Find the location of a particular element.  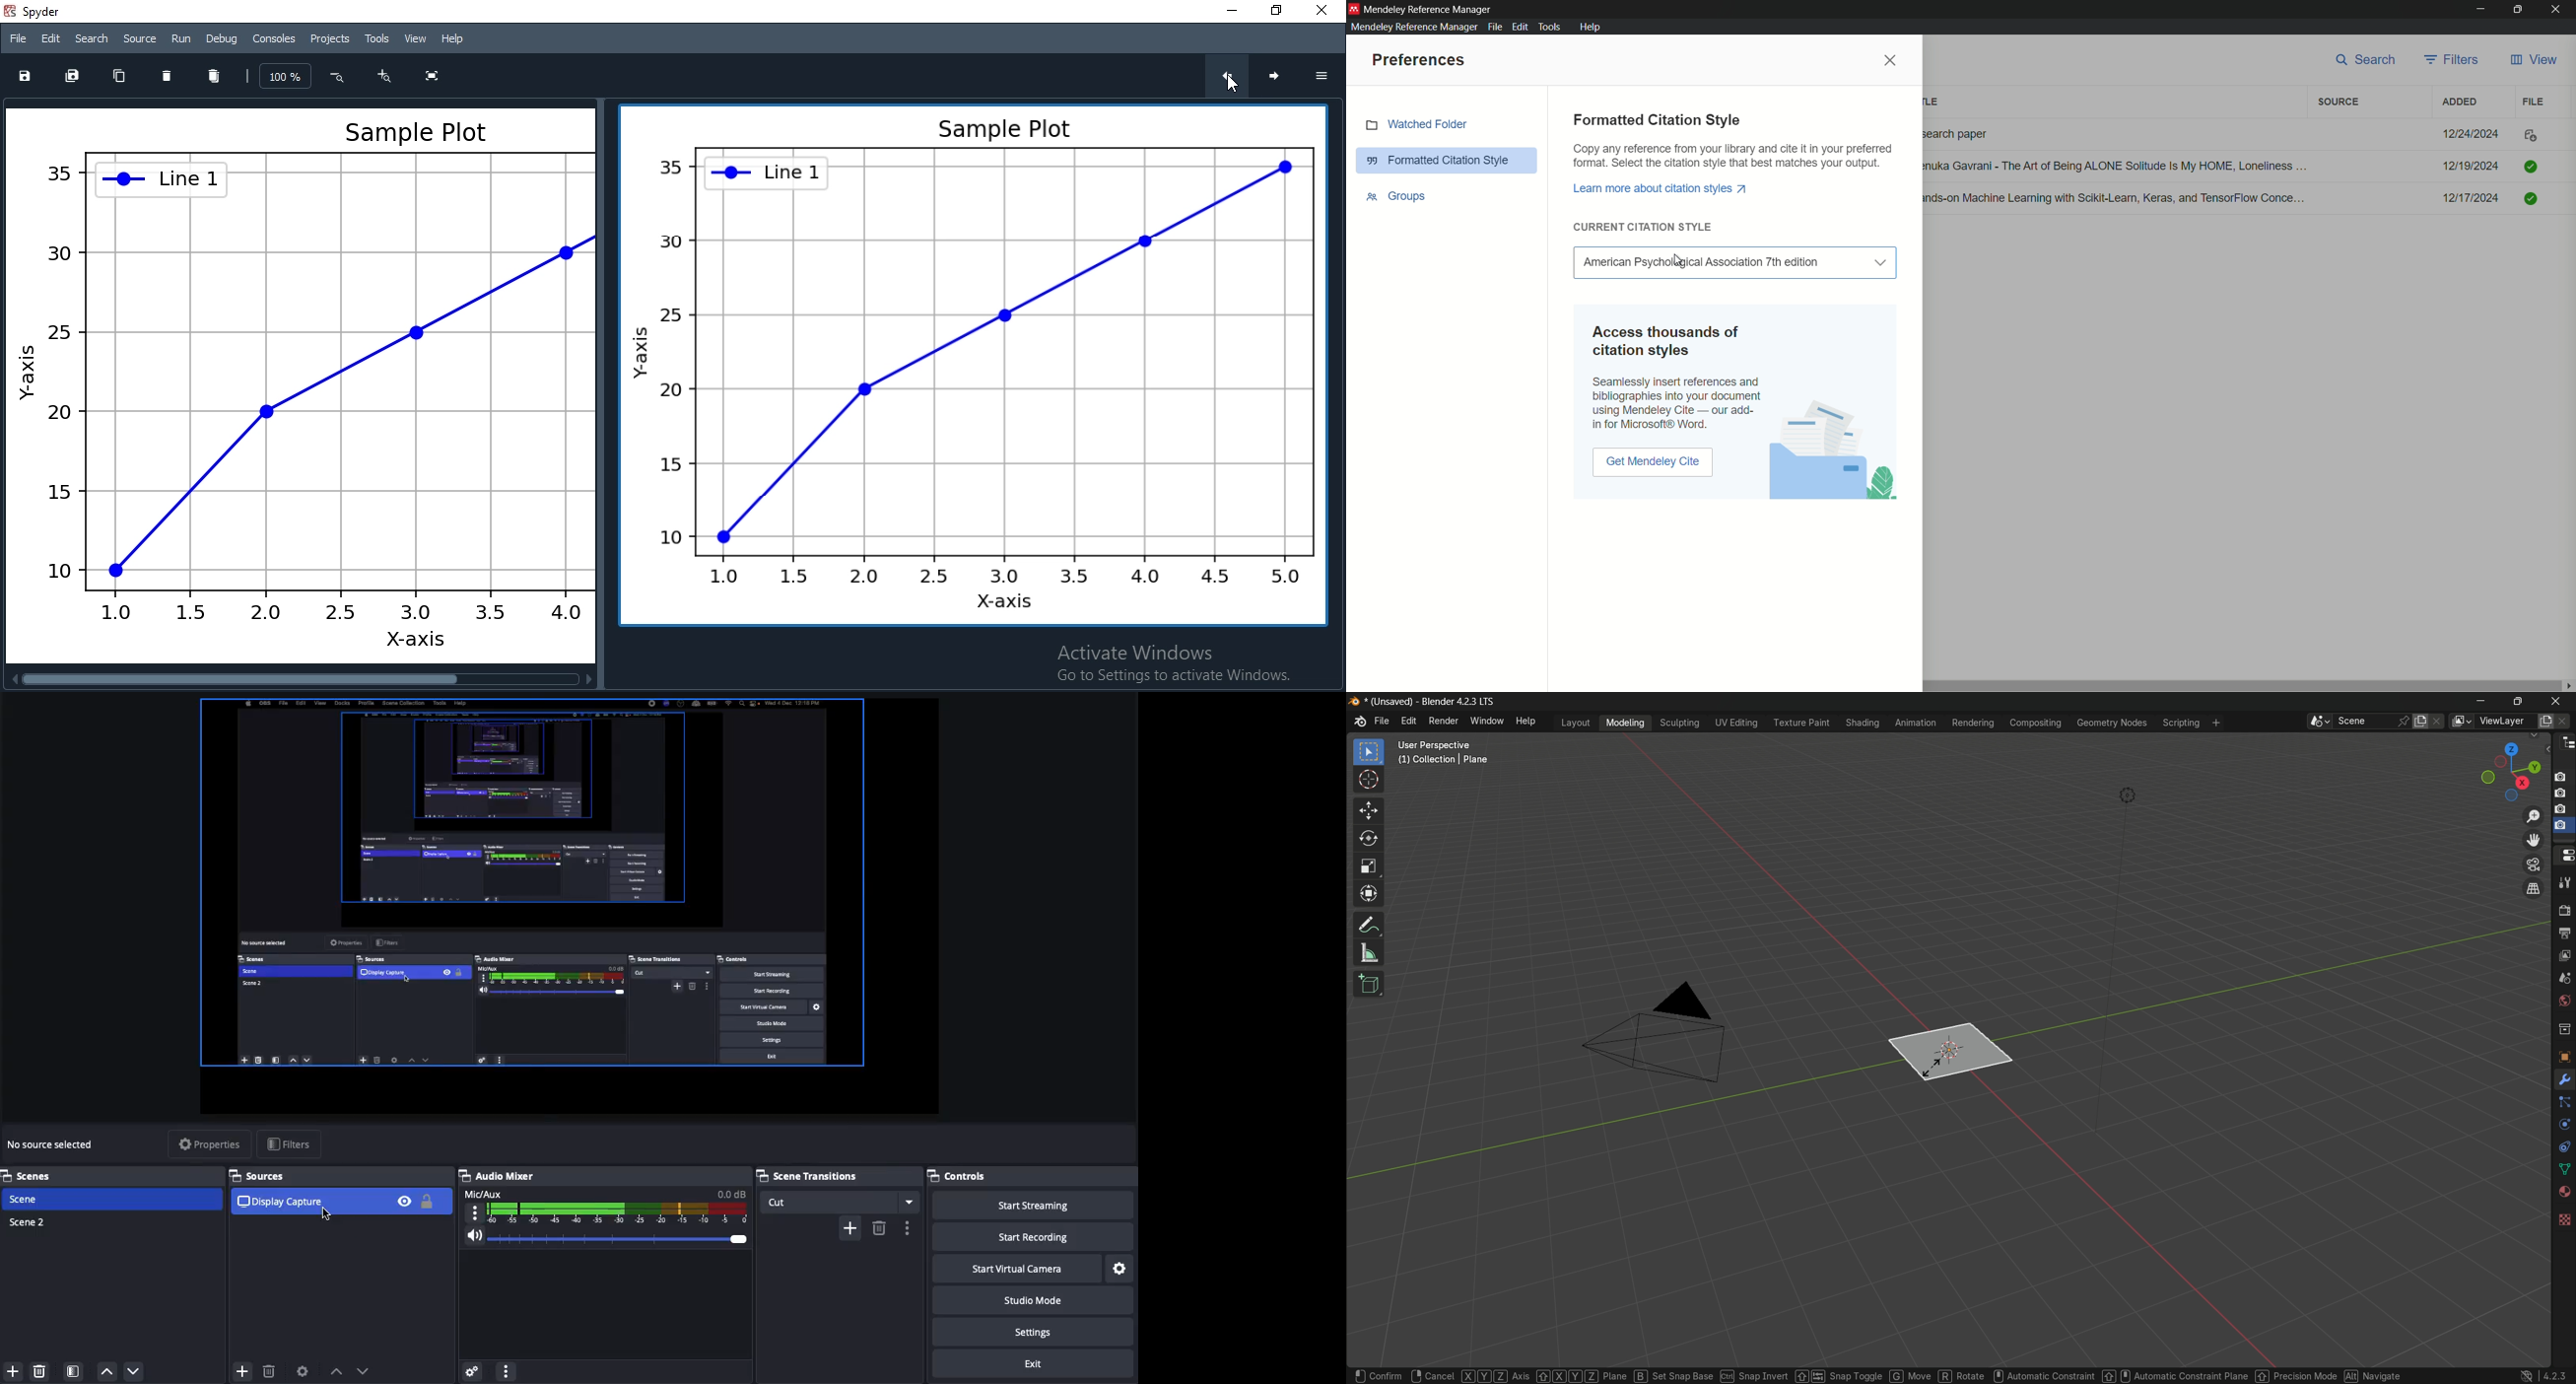

uv editing is located at coordinates (1737, 723).